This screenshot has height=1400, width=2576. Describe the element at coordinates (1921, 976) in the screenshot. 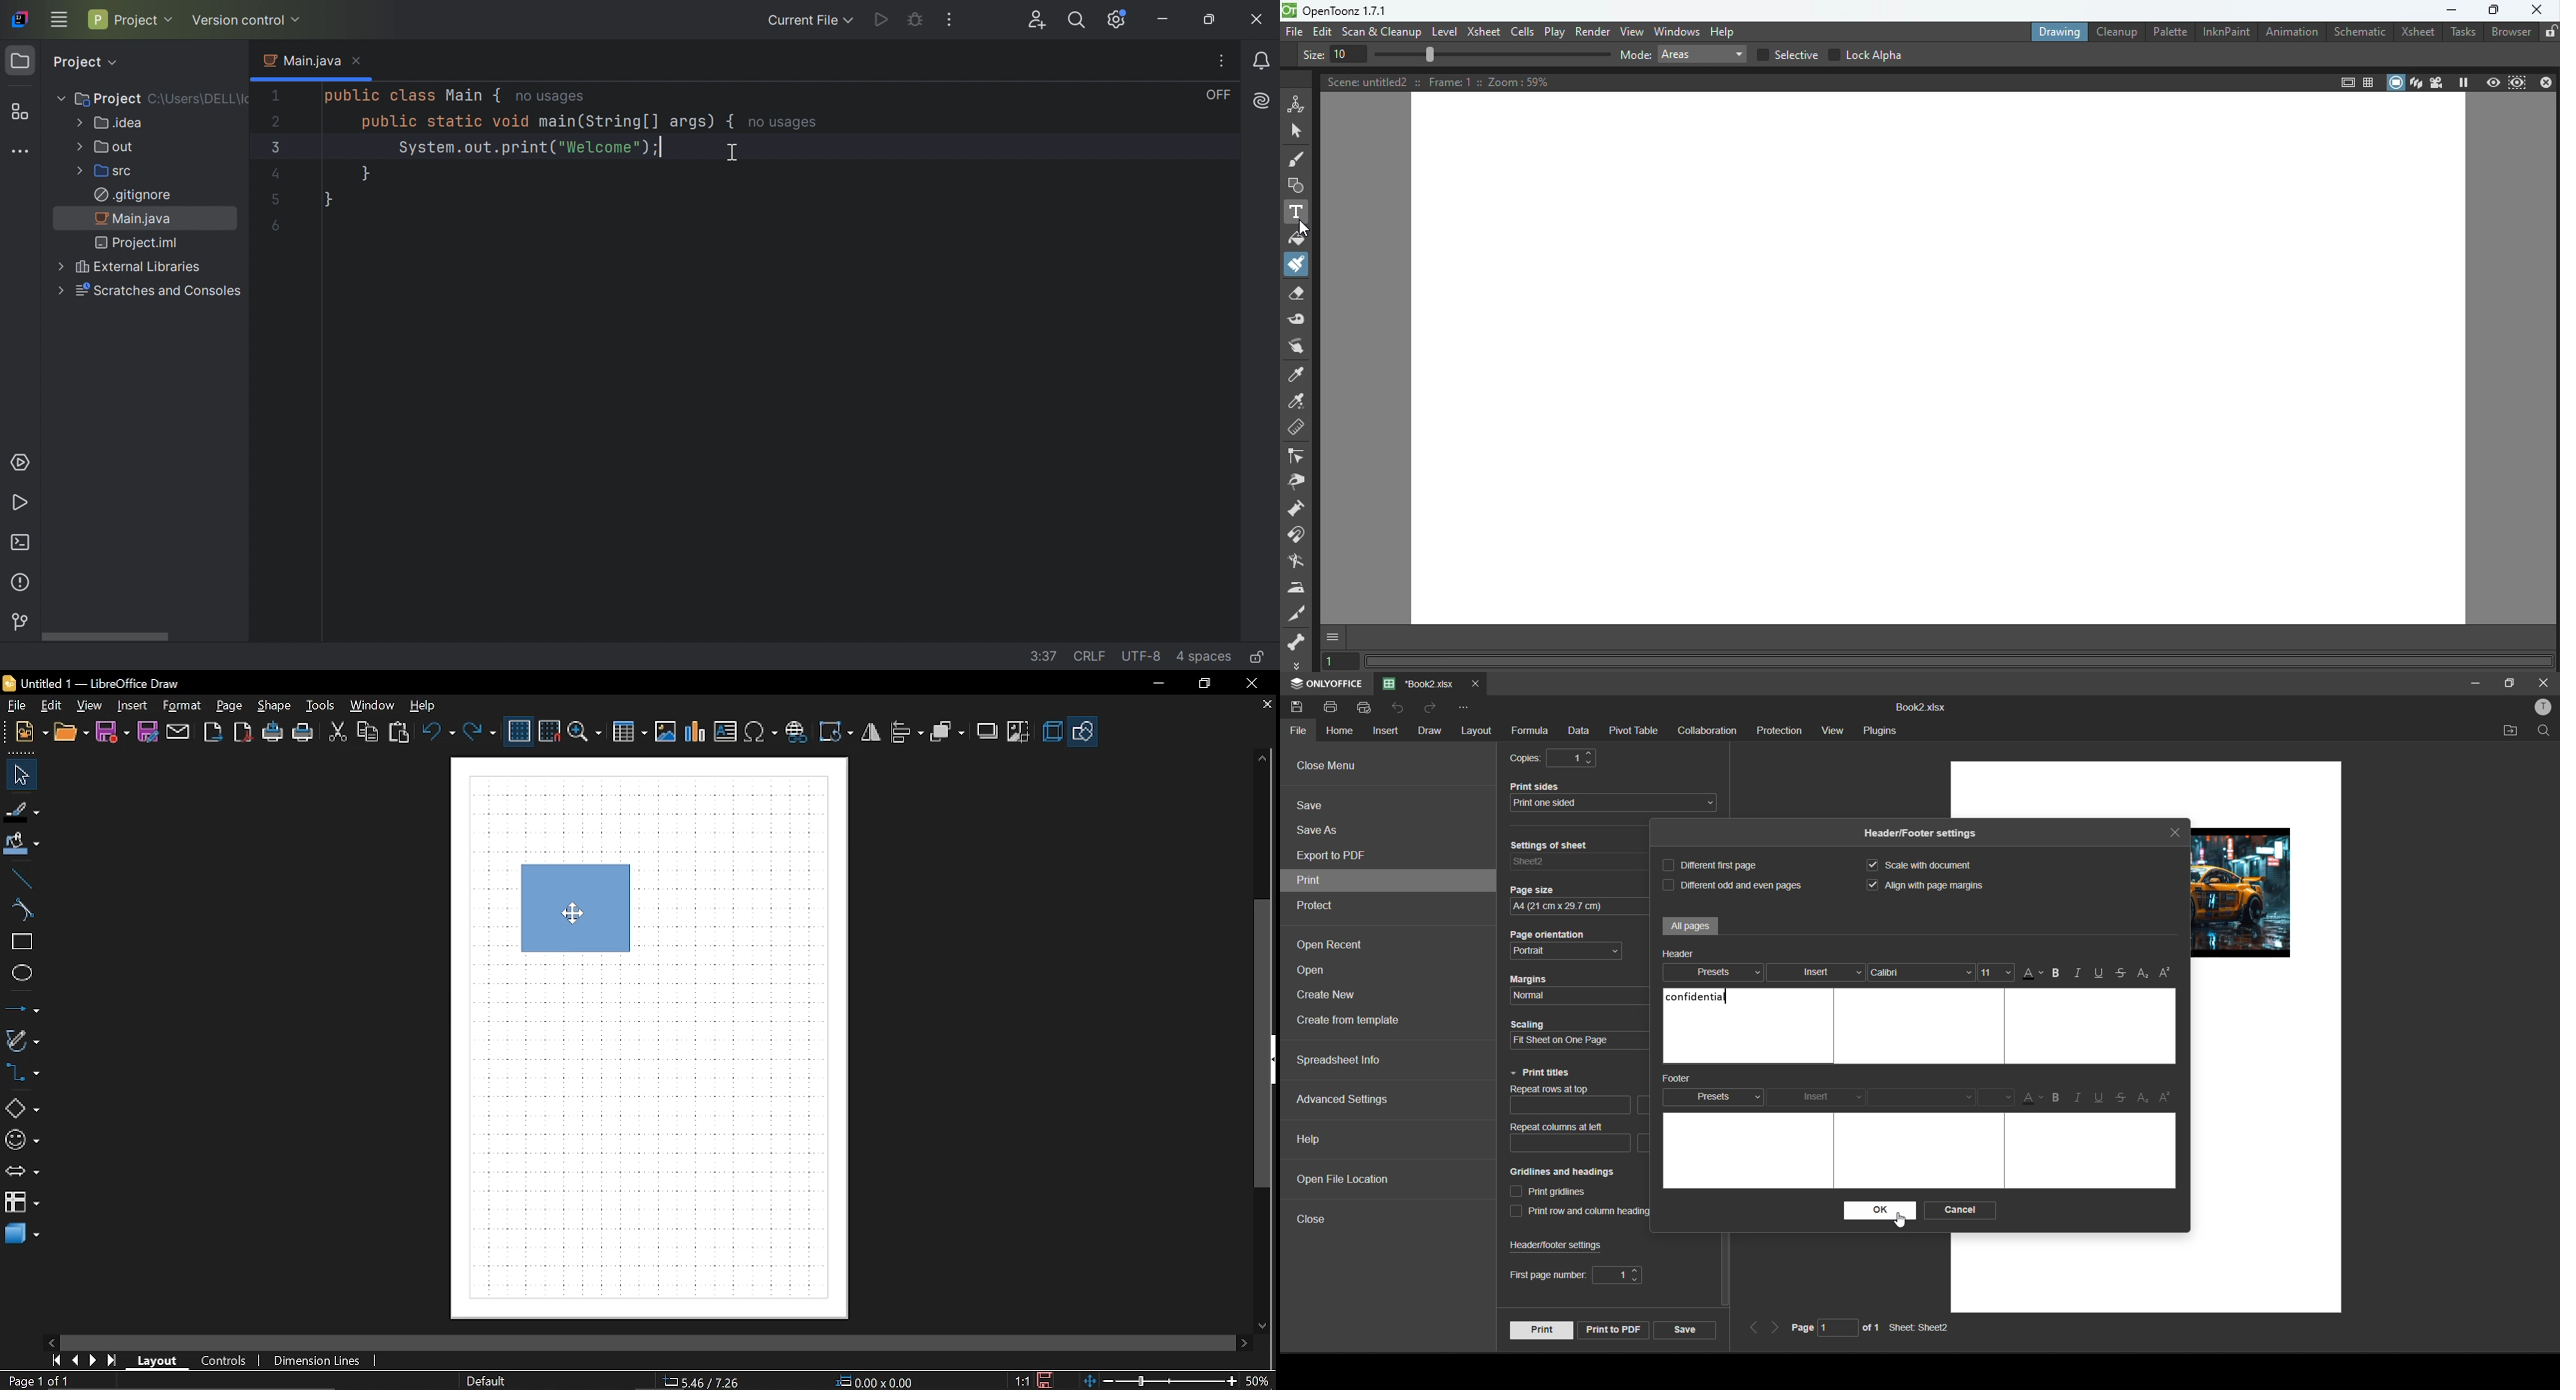

I see `font style` at that location.